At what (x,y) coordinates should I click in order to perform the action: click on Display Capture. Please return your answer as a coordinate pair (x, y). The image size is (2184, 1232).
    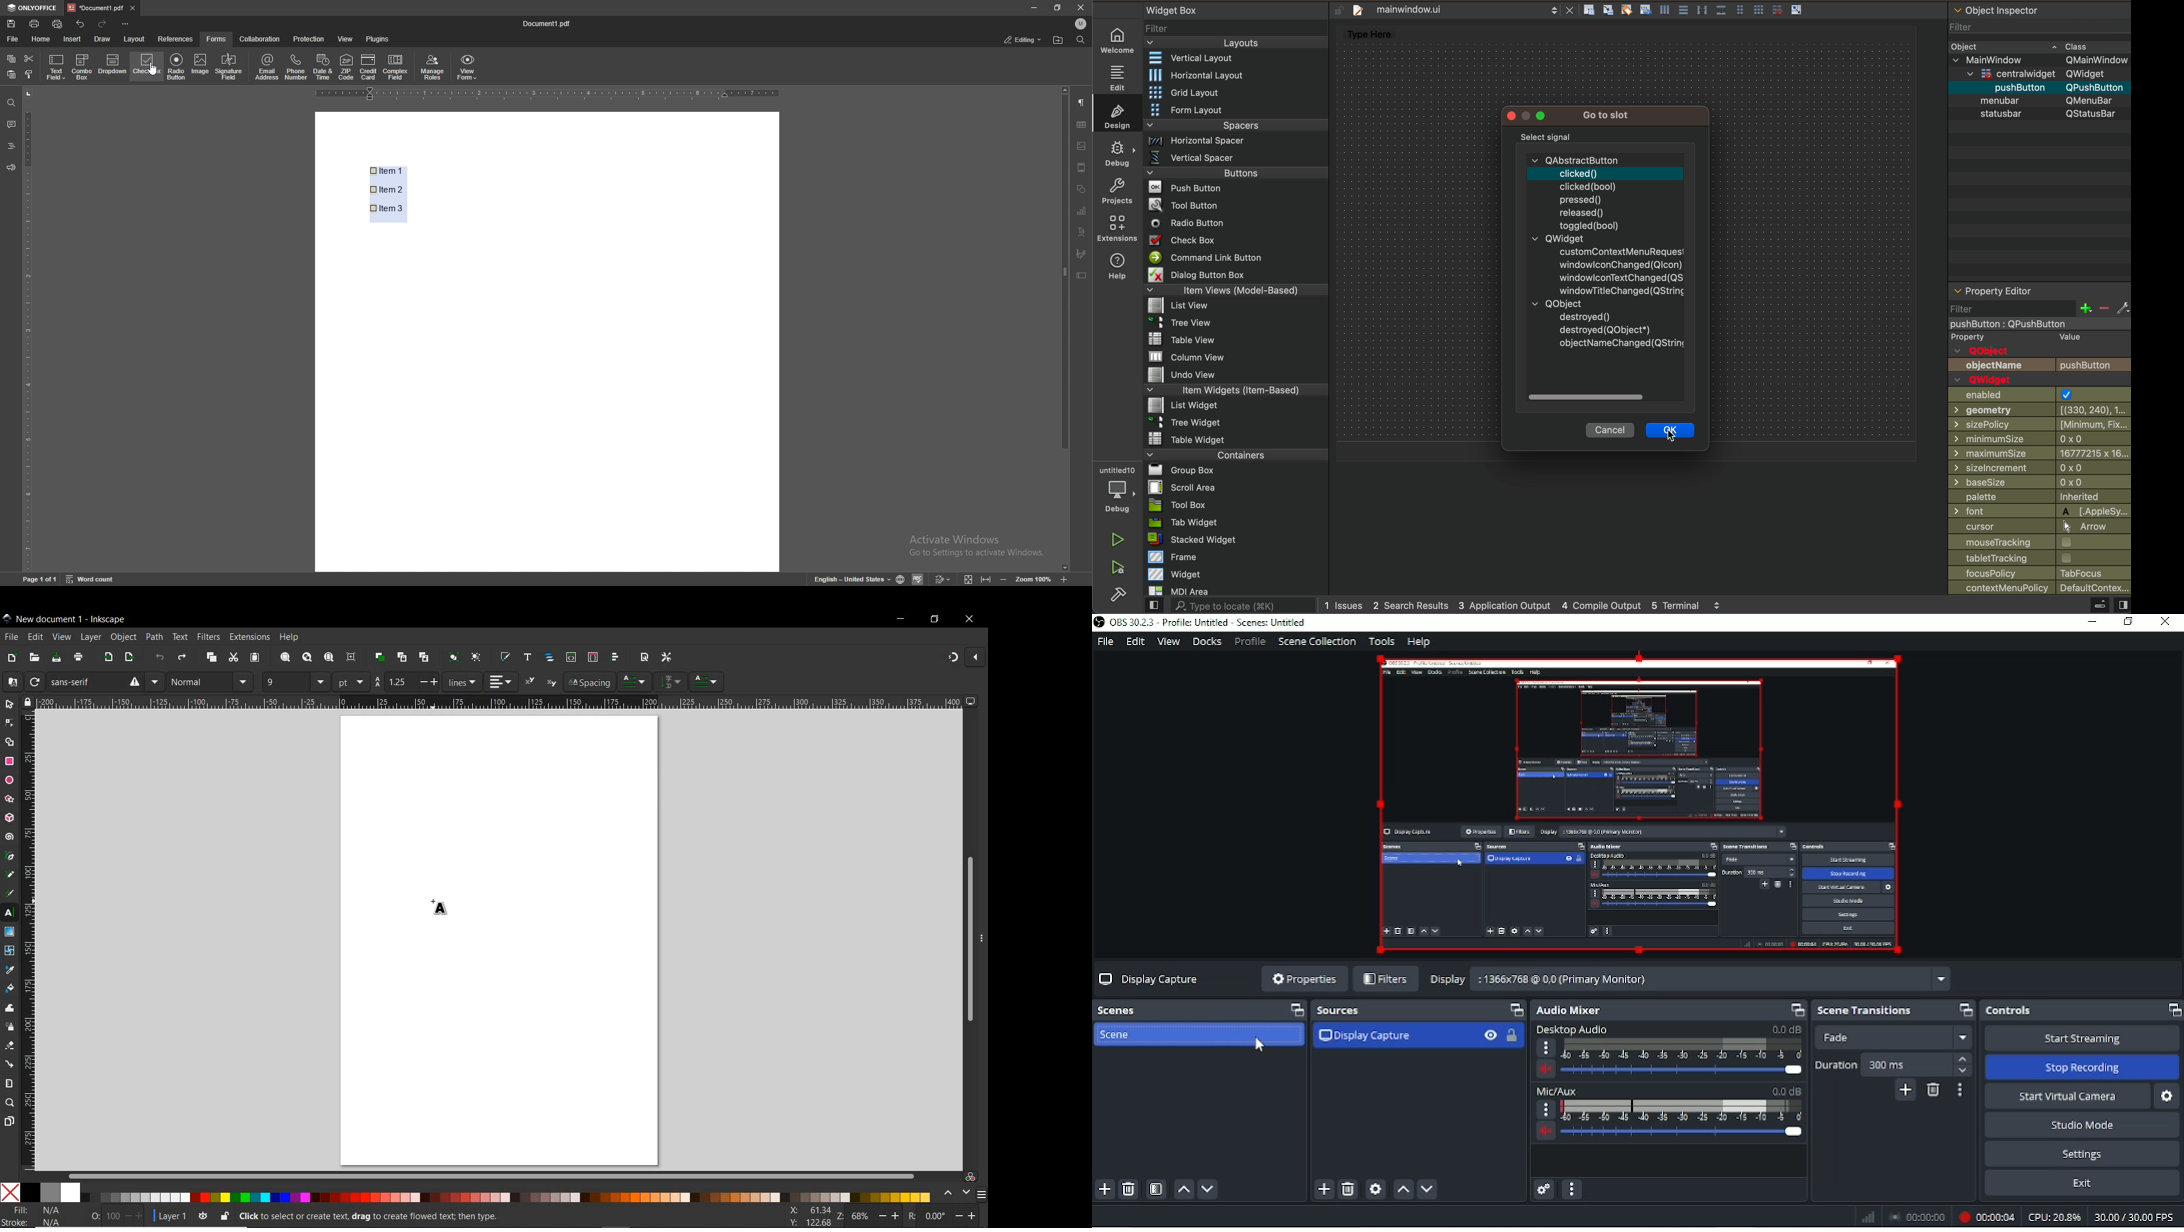
    Looking at the image, I should click on (1150, 978).